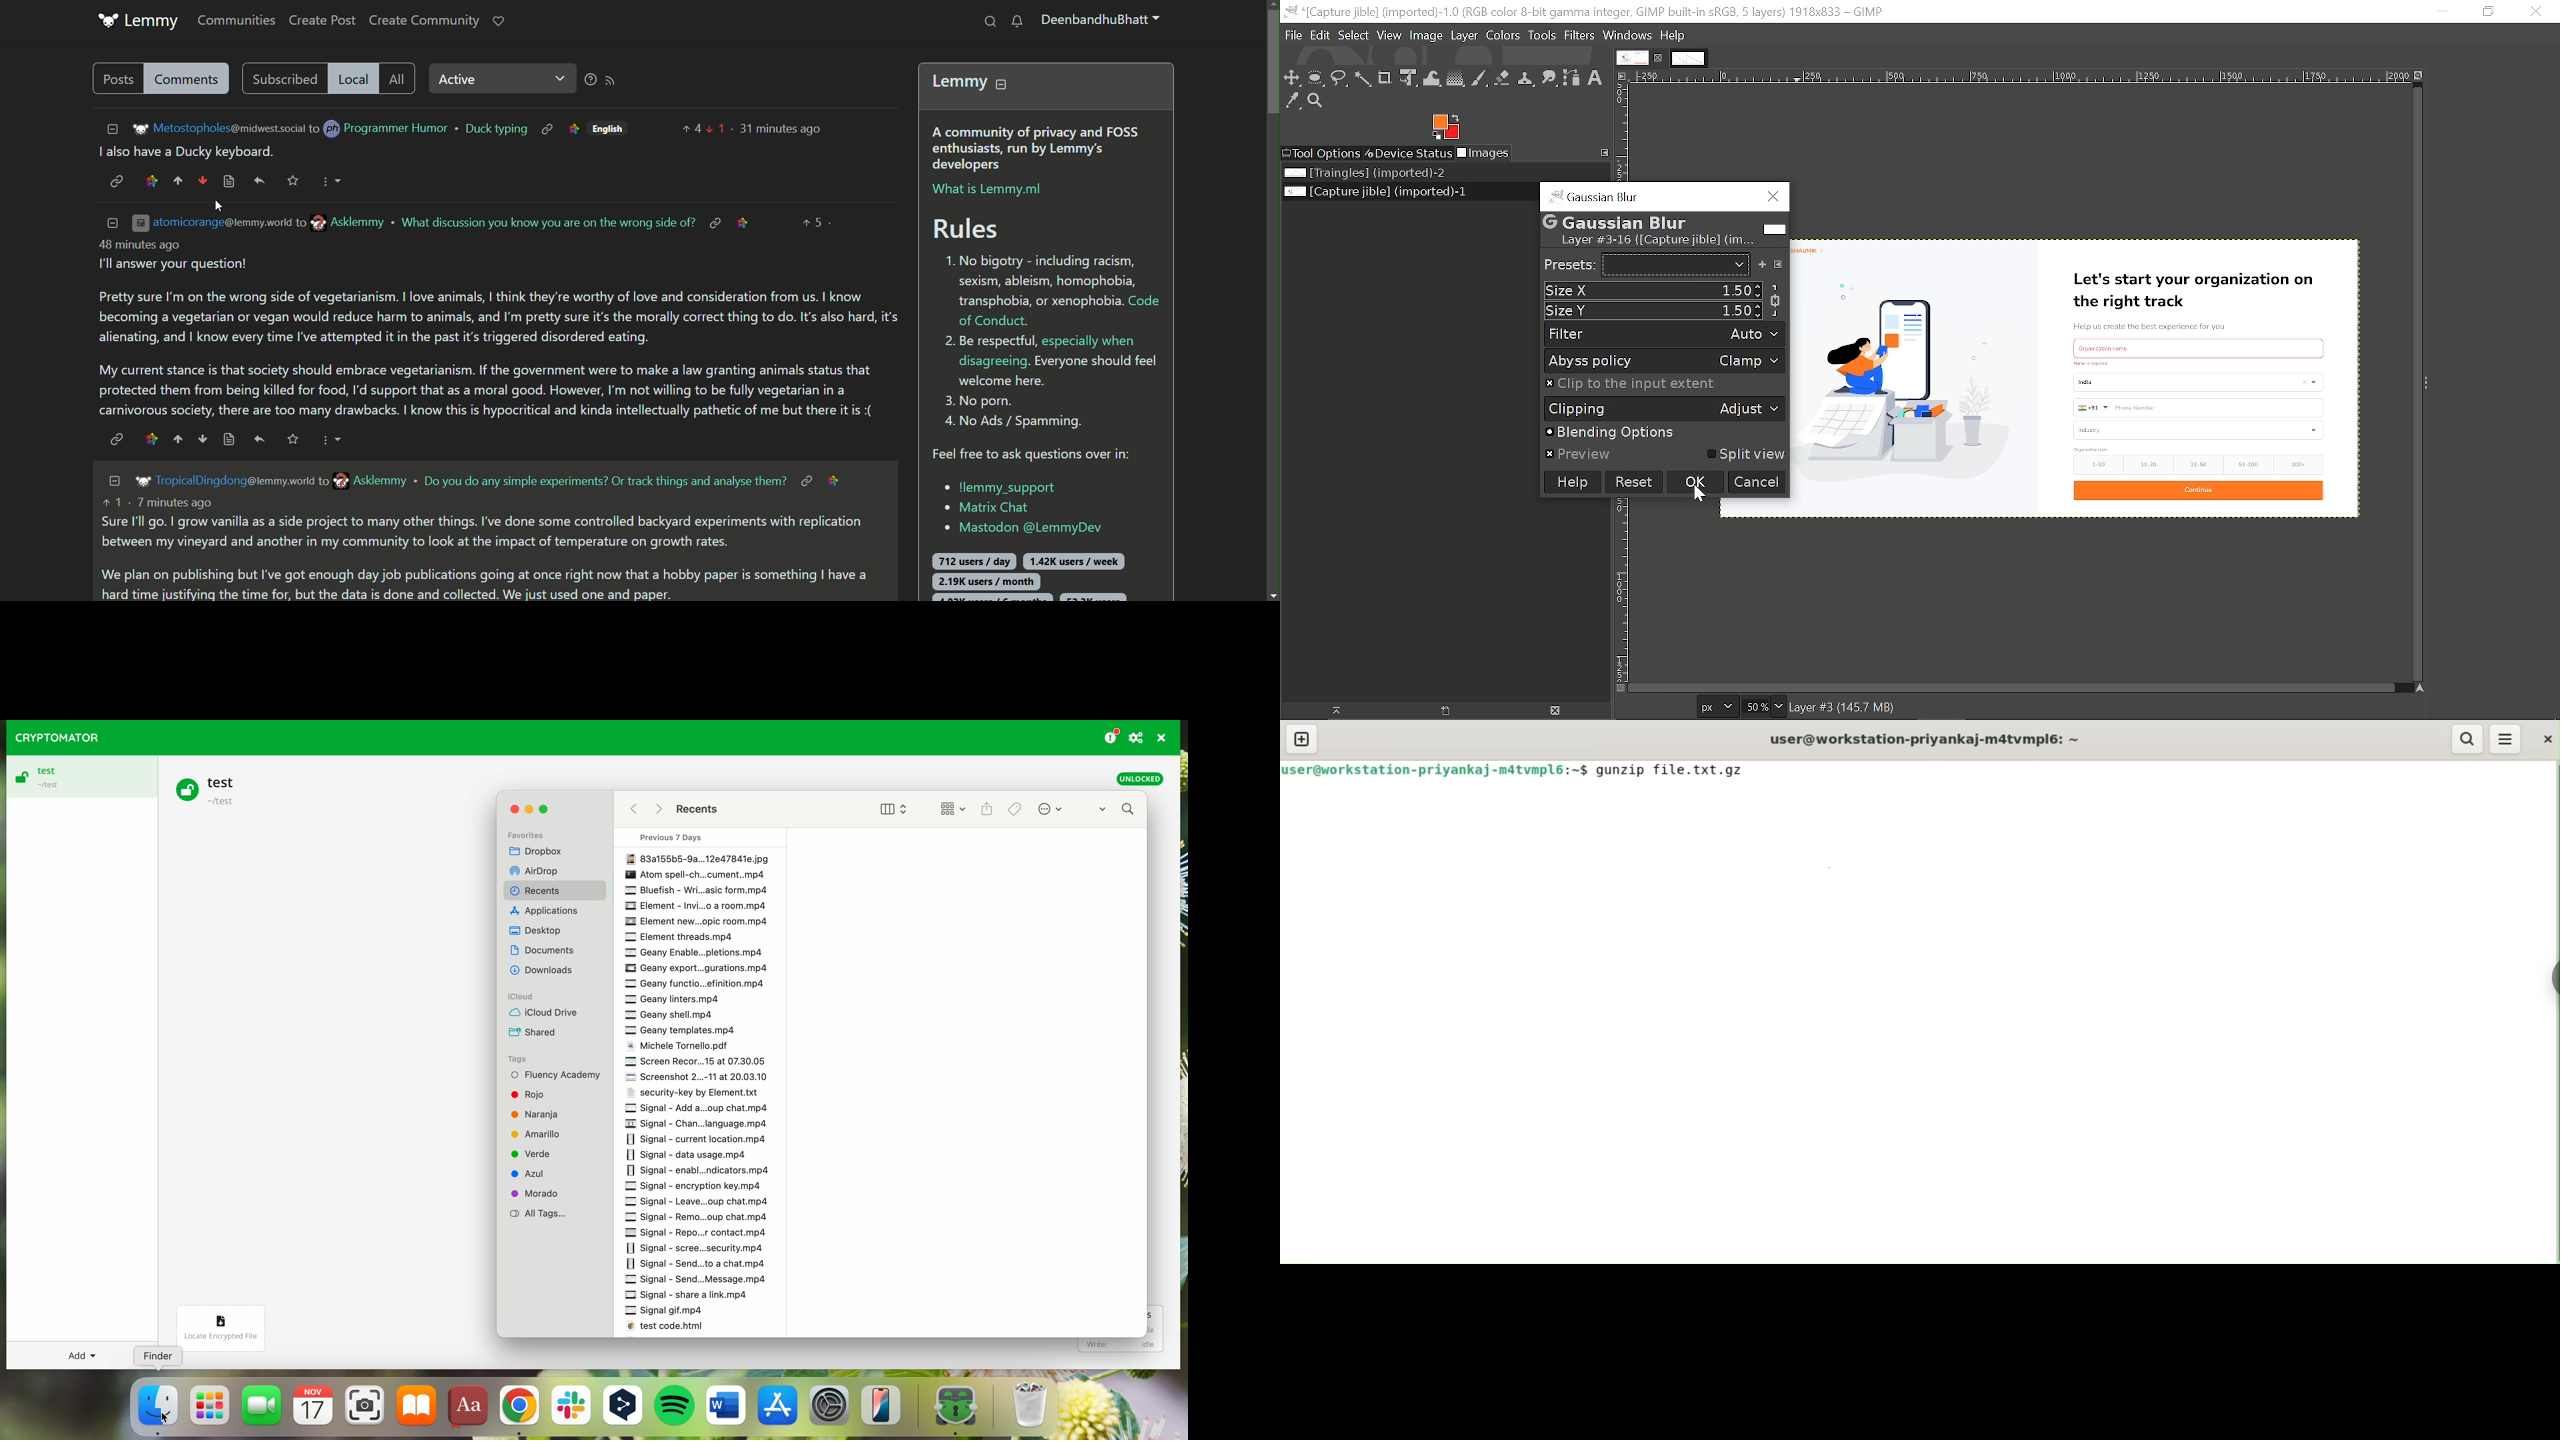  I want to click on user name, so click(380, 129).